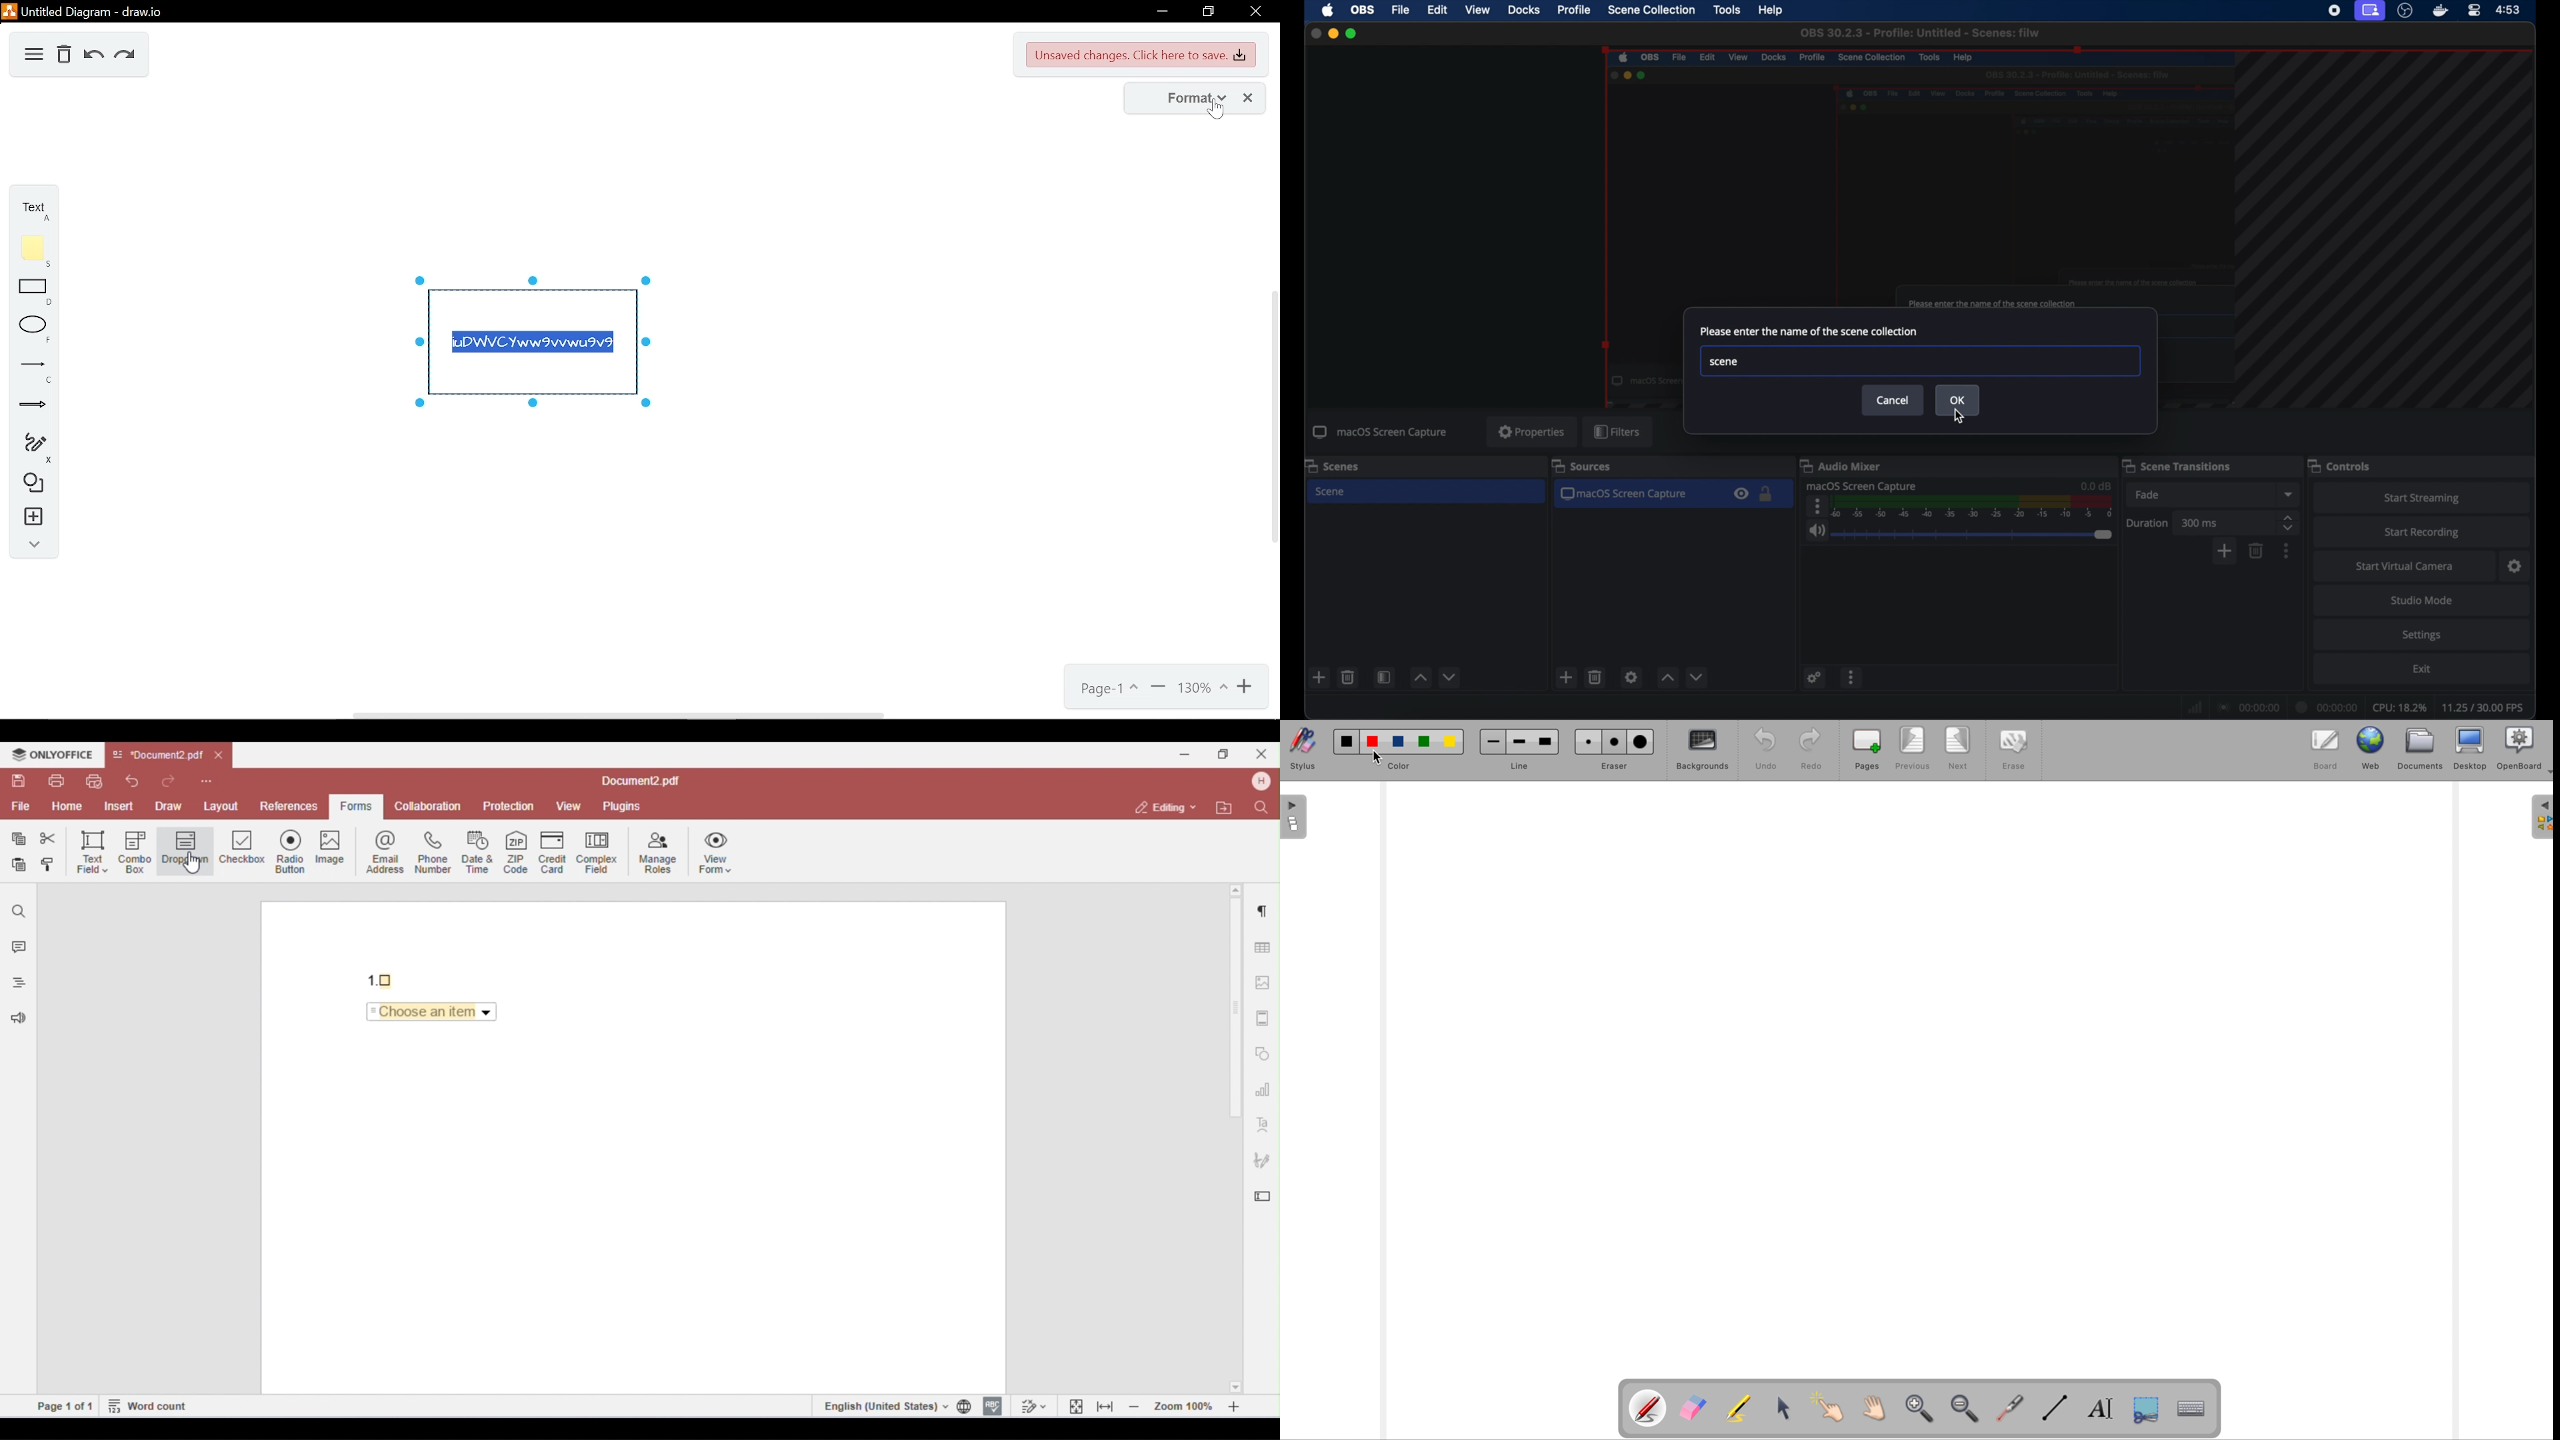 The image size is (2576, 1456). Describe the element at coordinates (2256, 551) in the screenshot. I see `trash` at that location.